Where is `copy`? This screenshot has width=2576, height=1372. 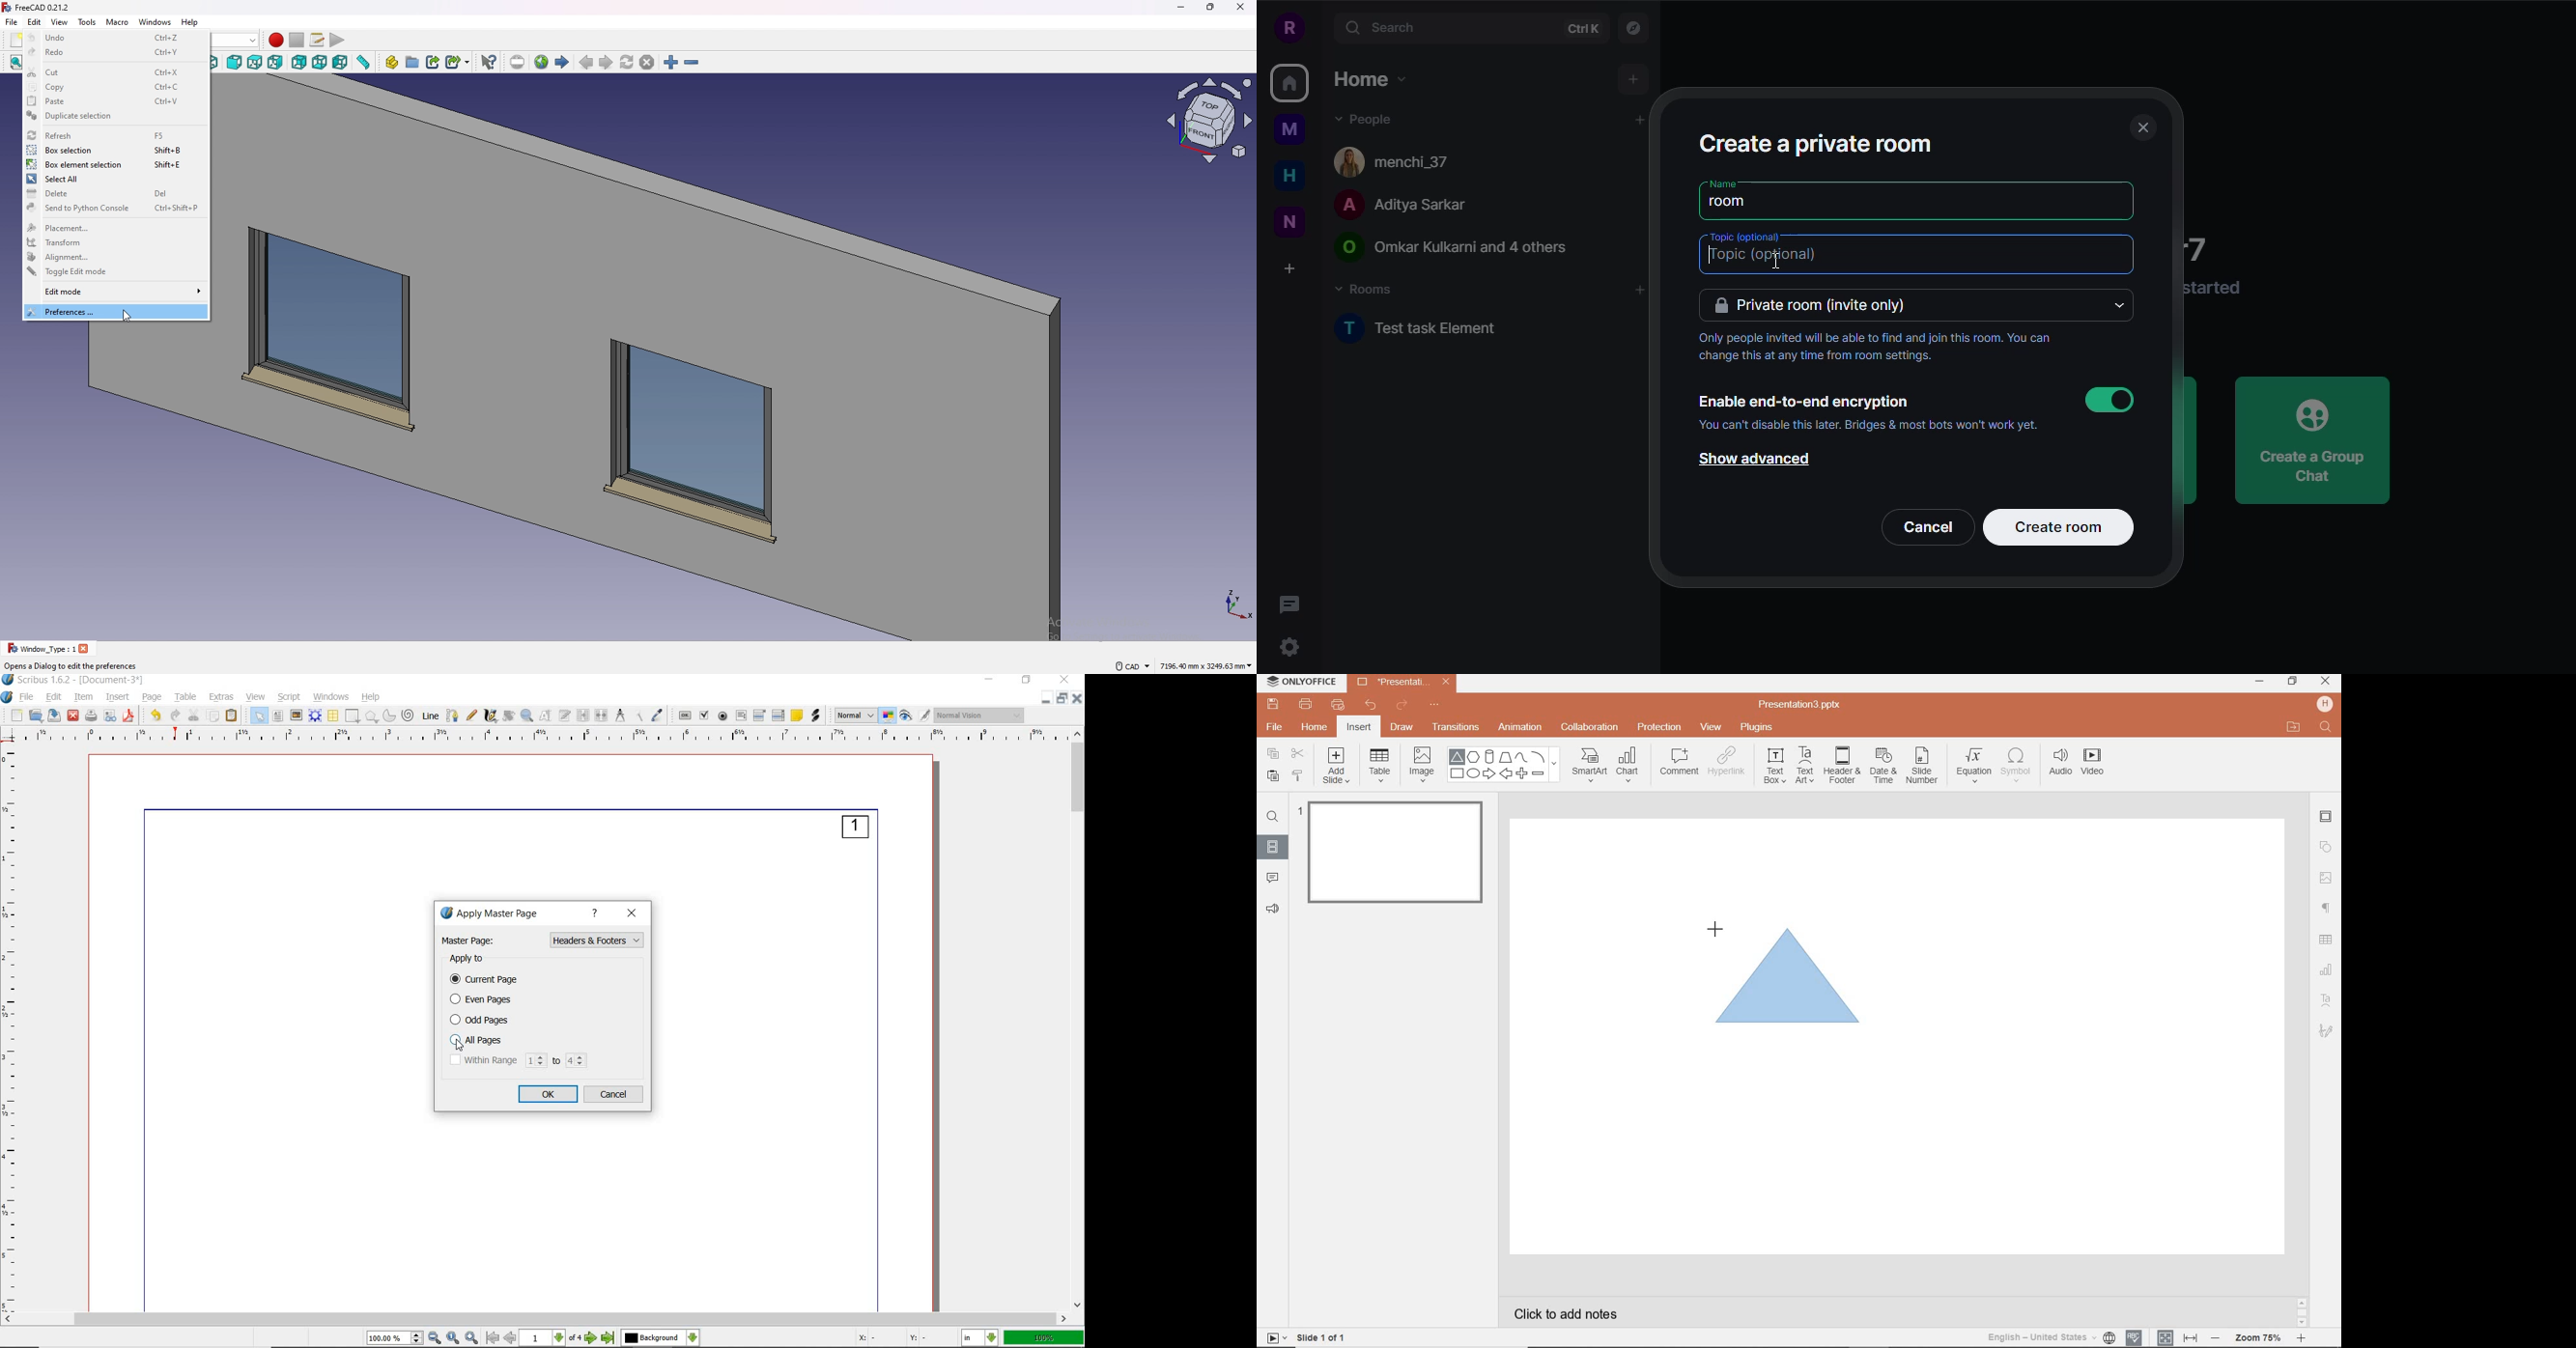 copy is located at coordinates (214, 716).